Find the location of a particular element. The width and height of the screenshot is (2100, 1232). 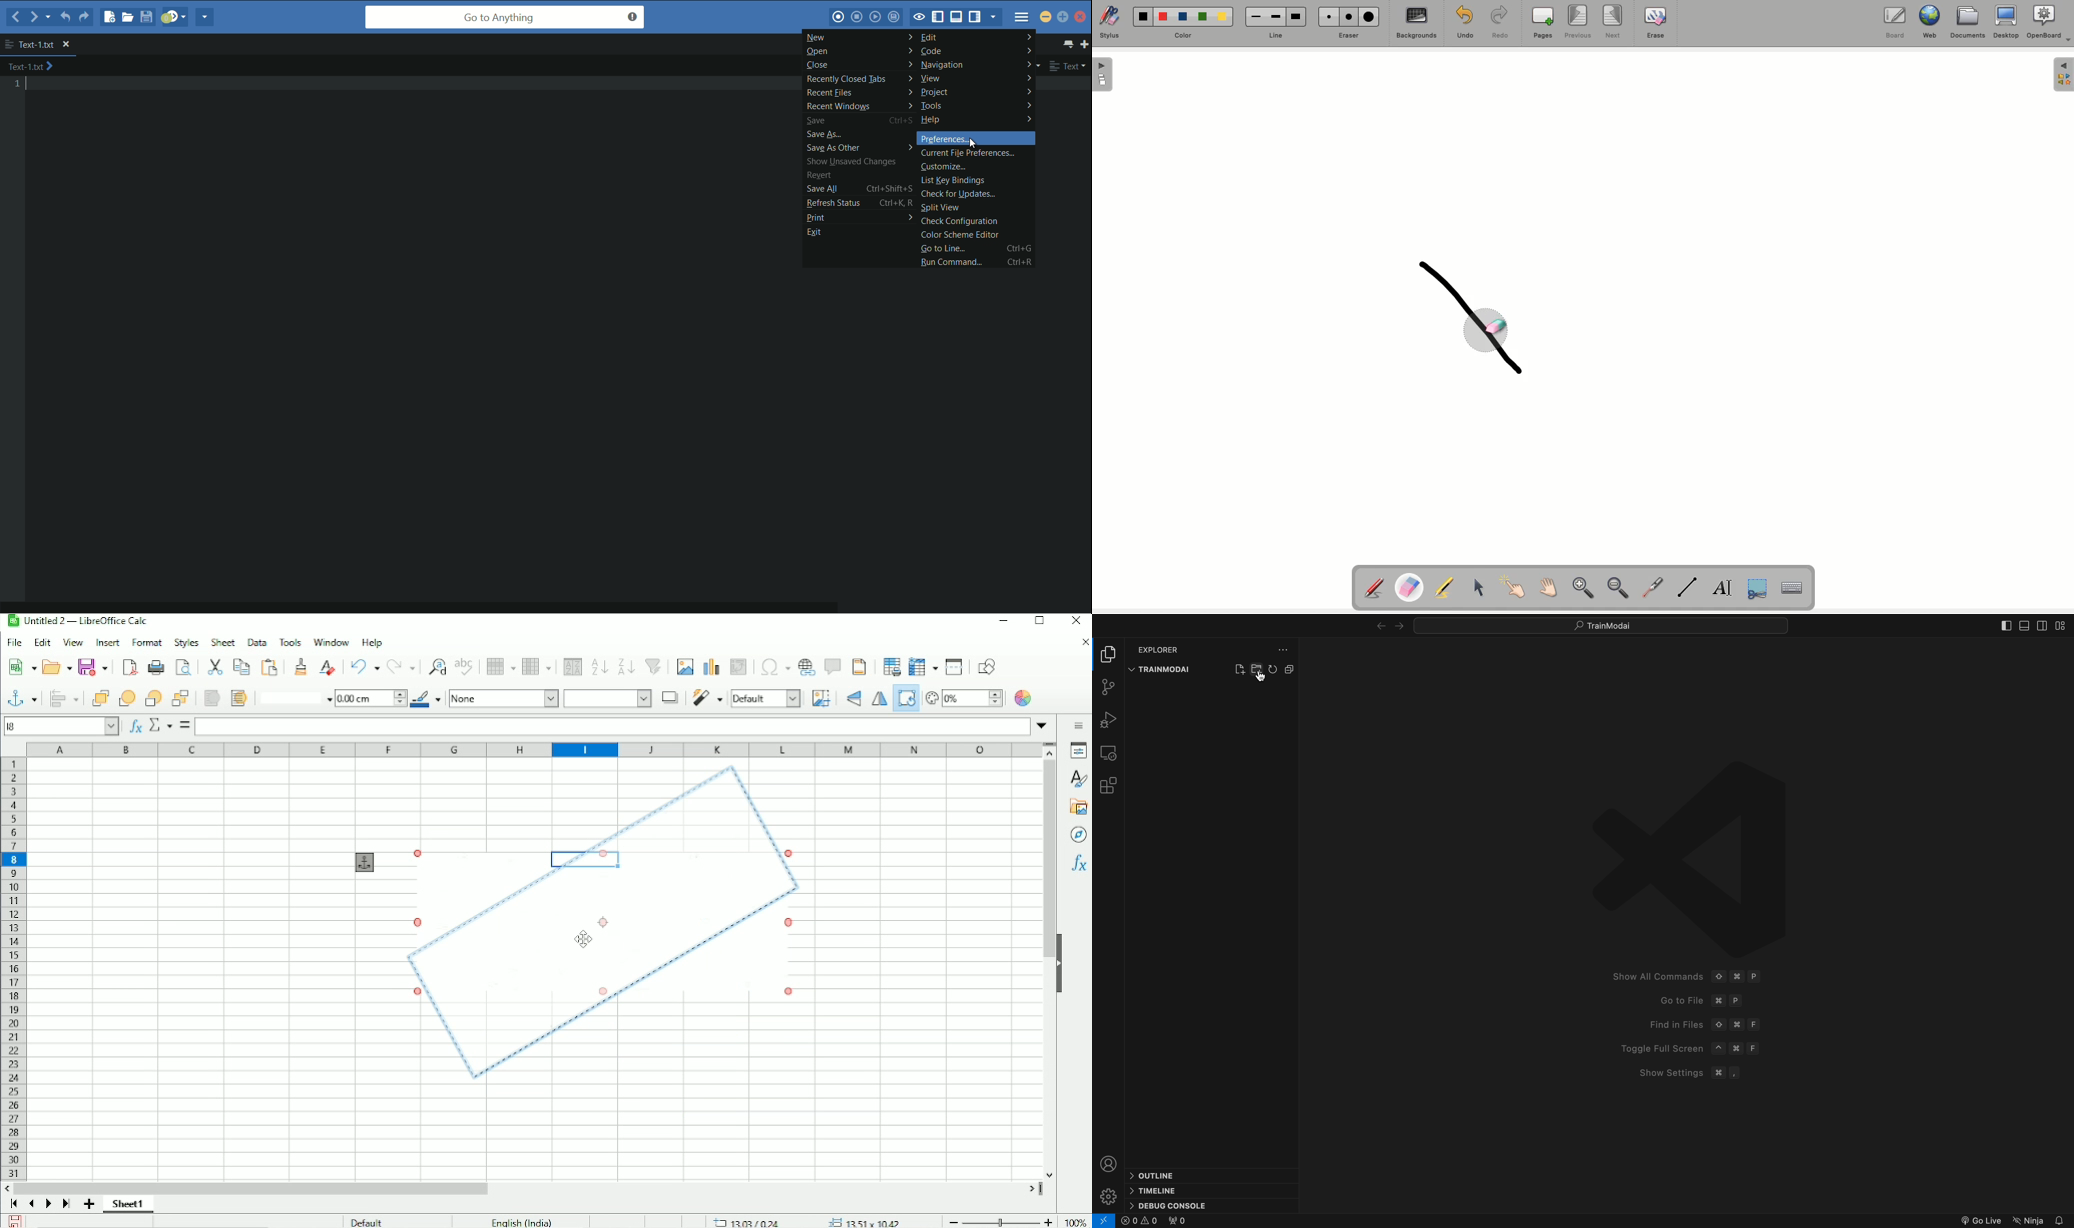

None is located at coordinates (503, 698).